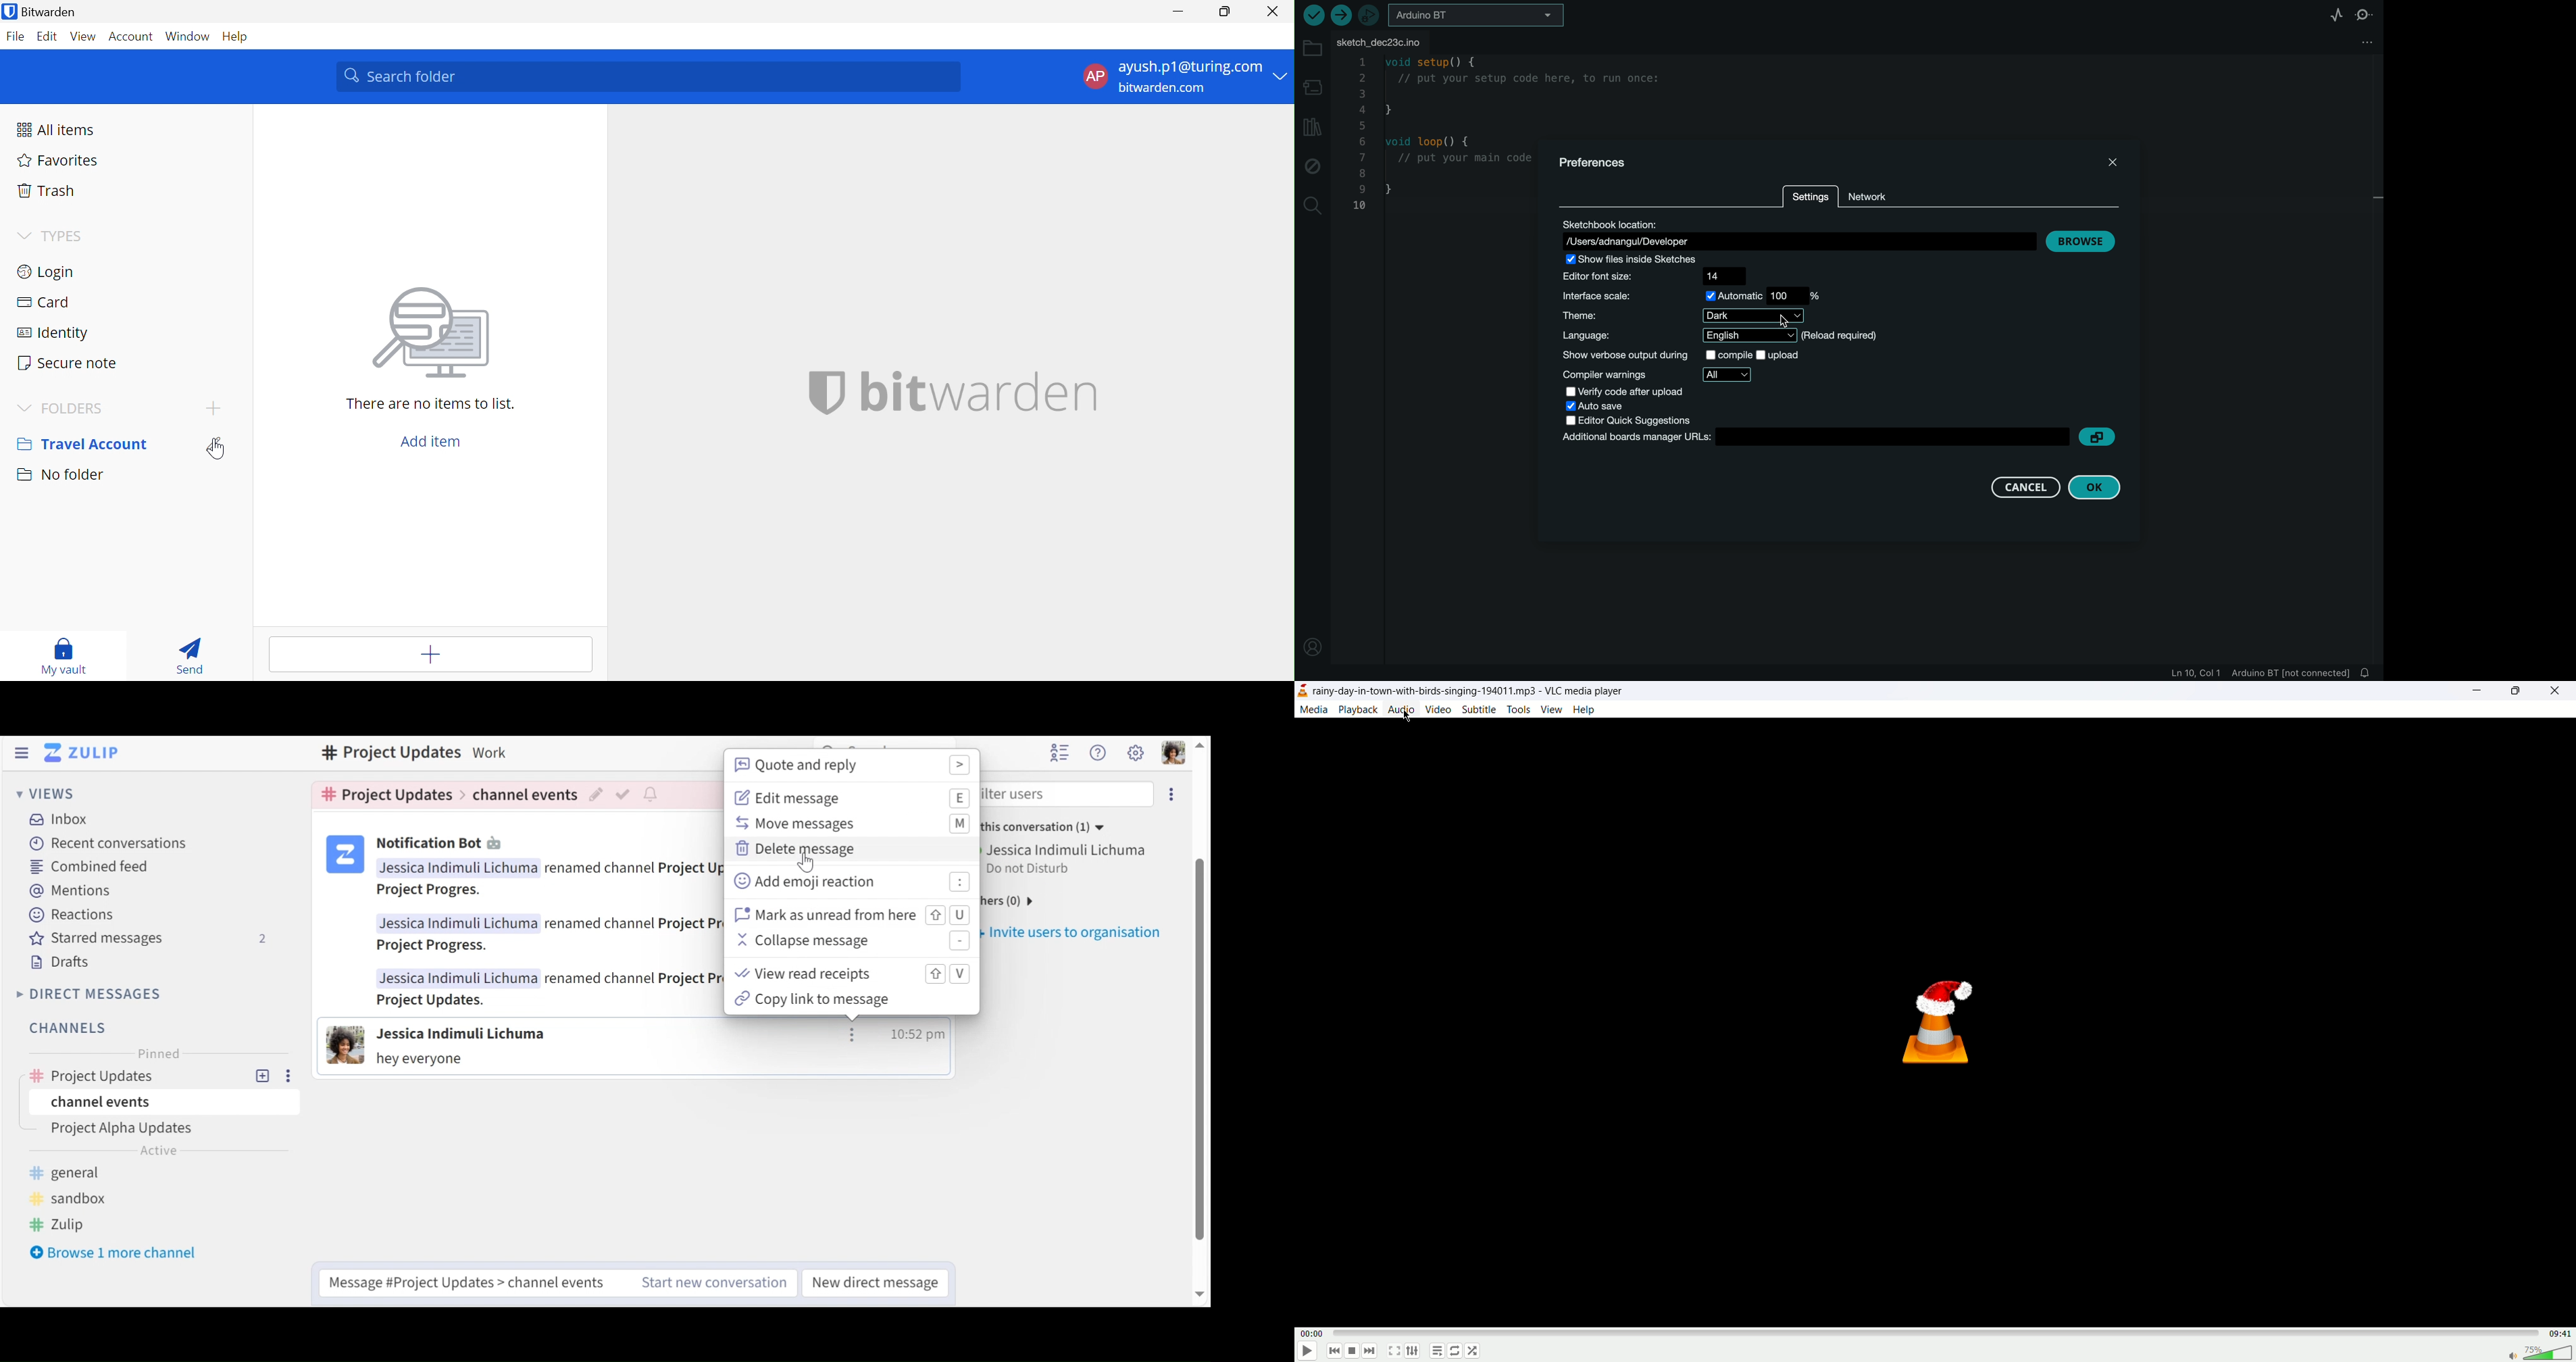 The image size is (2576, 1372). What do you see at coordinates (84, 752) in the screenshot?
I see `Go to Home View` at bounding box center [84, 752].